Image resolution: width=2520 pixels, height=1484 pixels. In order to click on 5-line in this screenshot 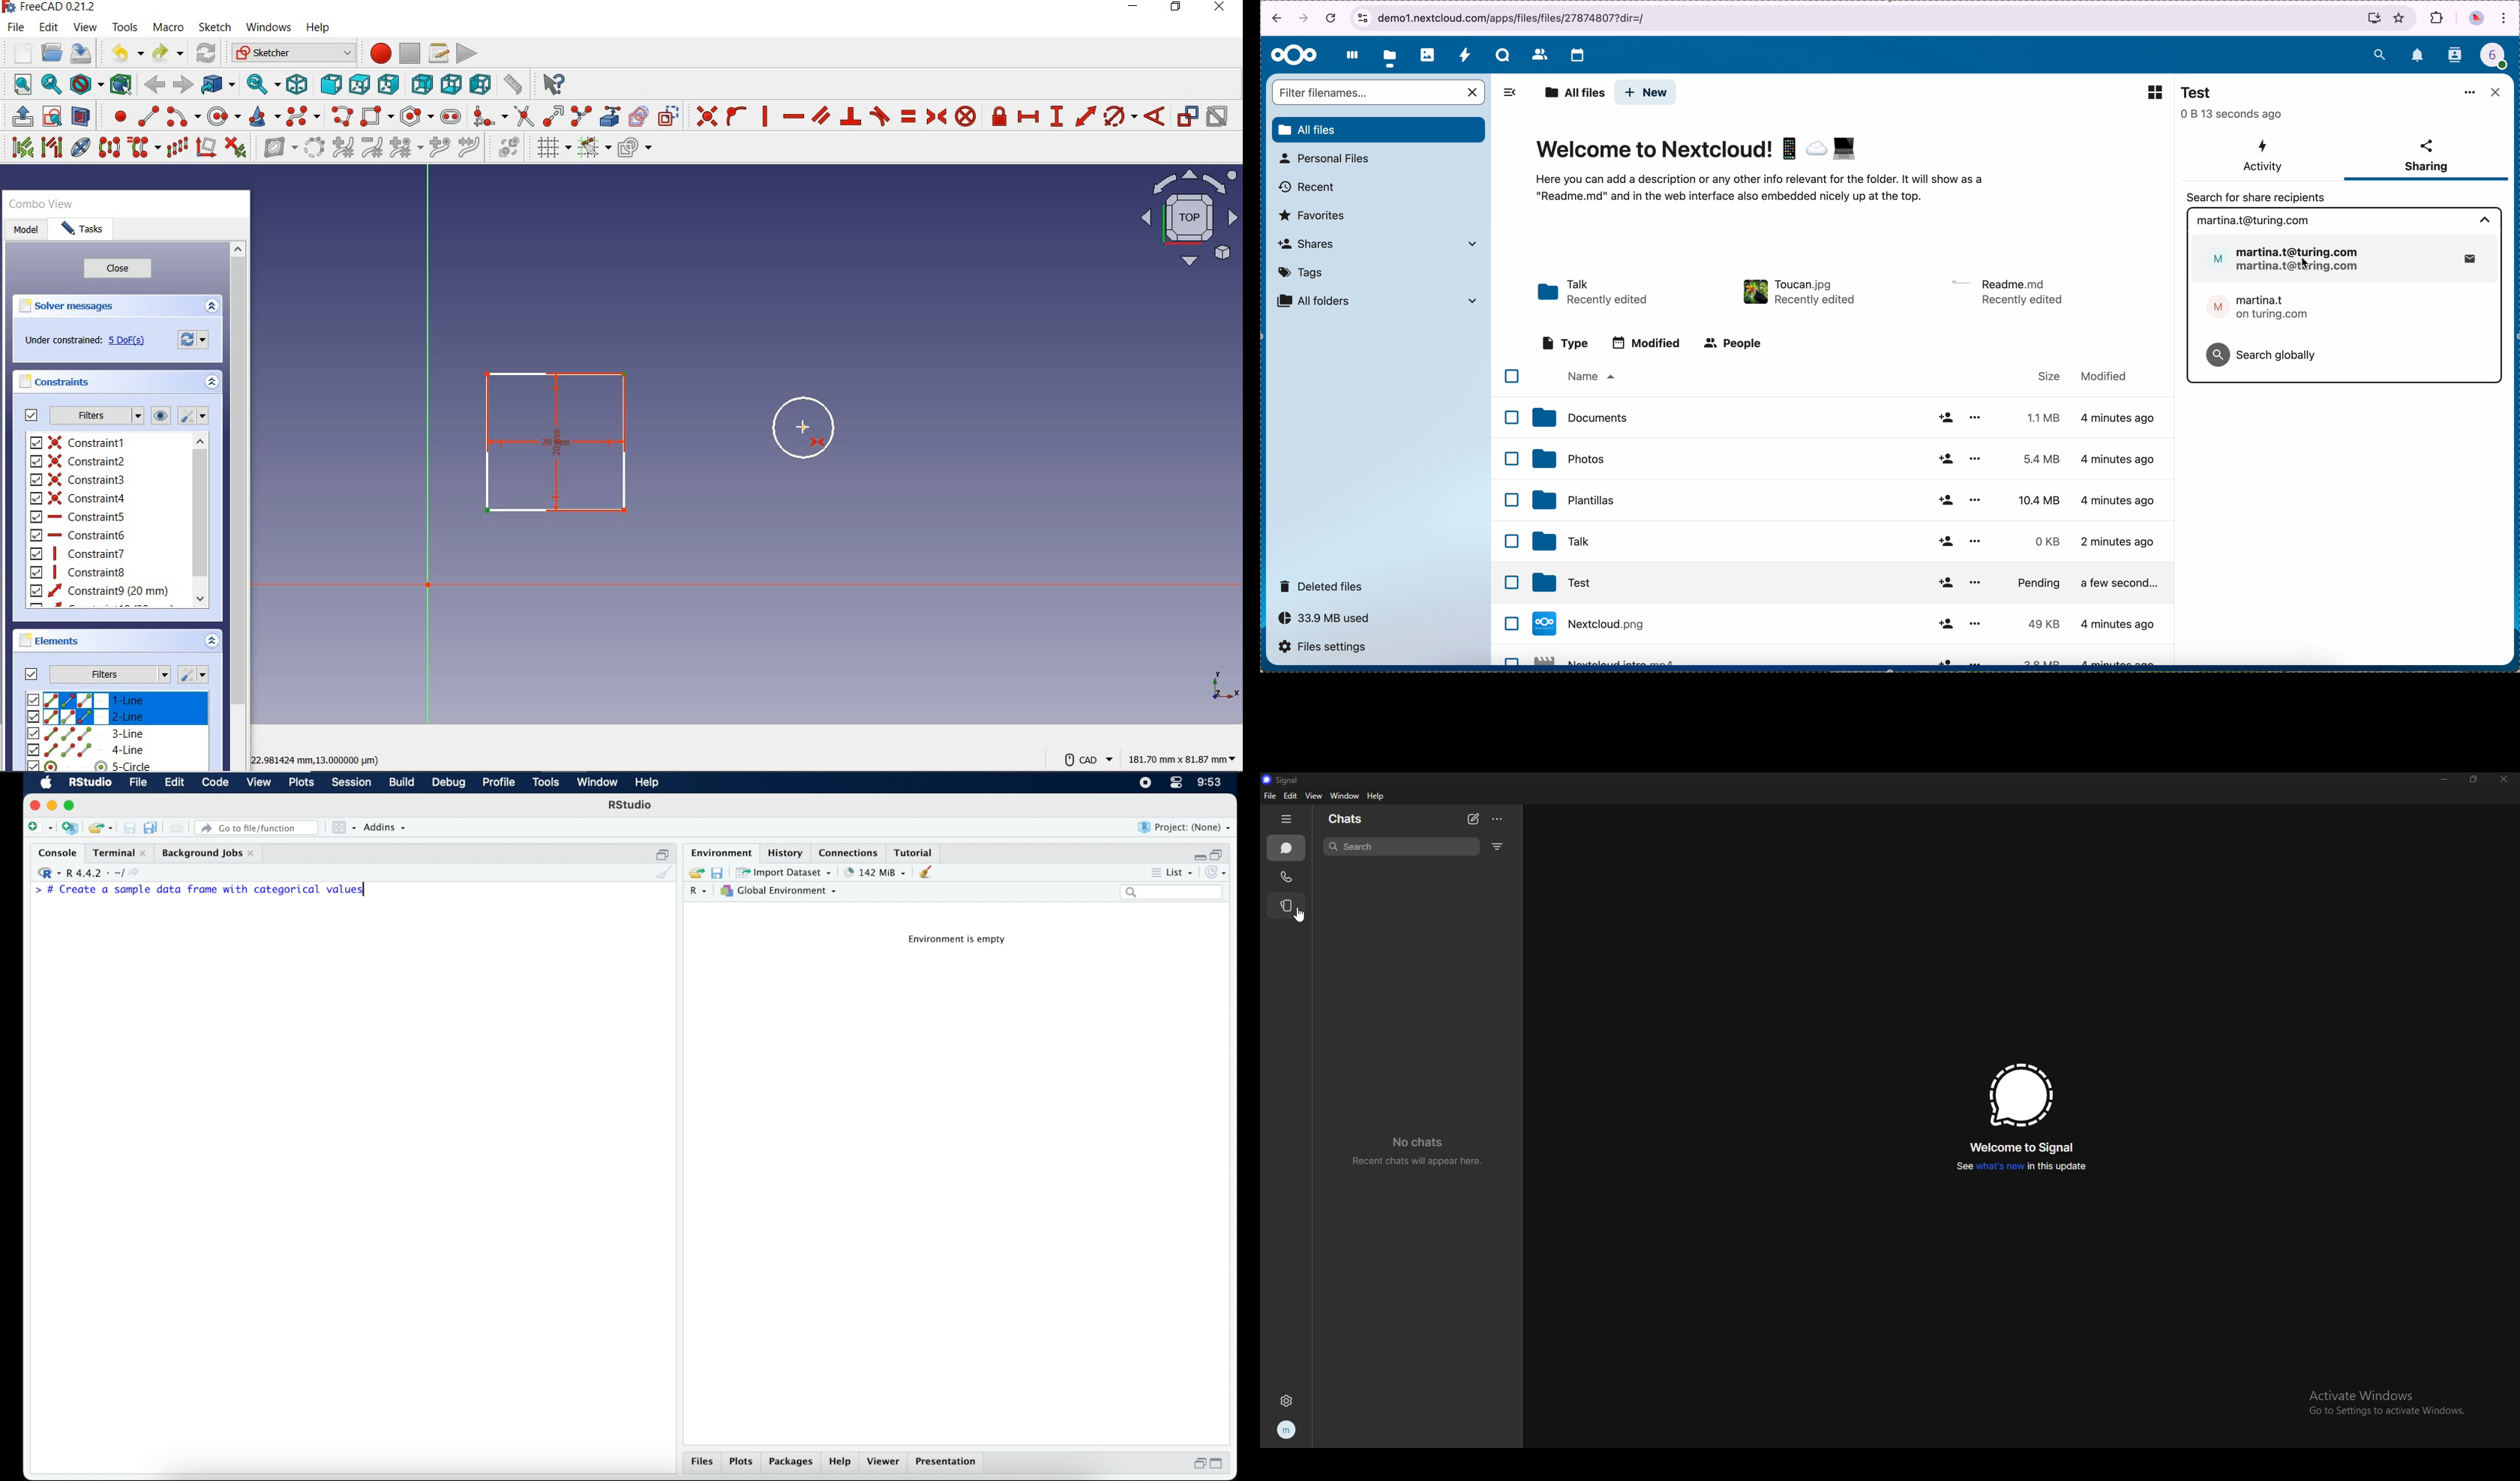, I will do `click(115, 766)`.